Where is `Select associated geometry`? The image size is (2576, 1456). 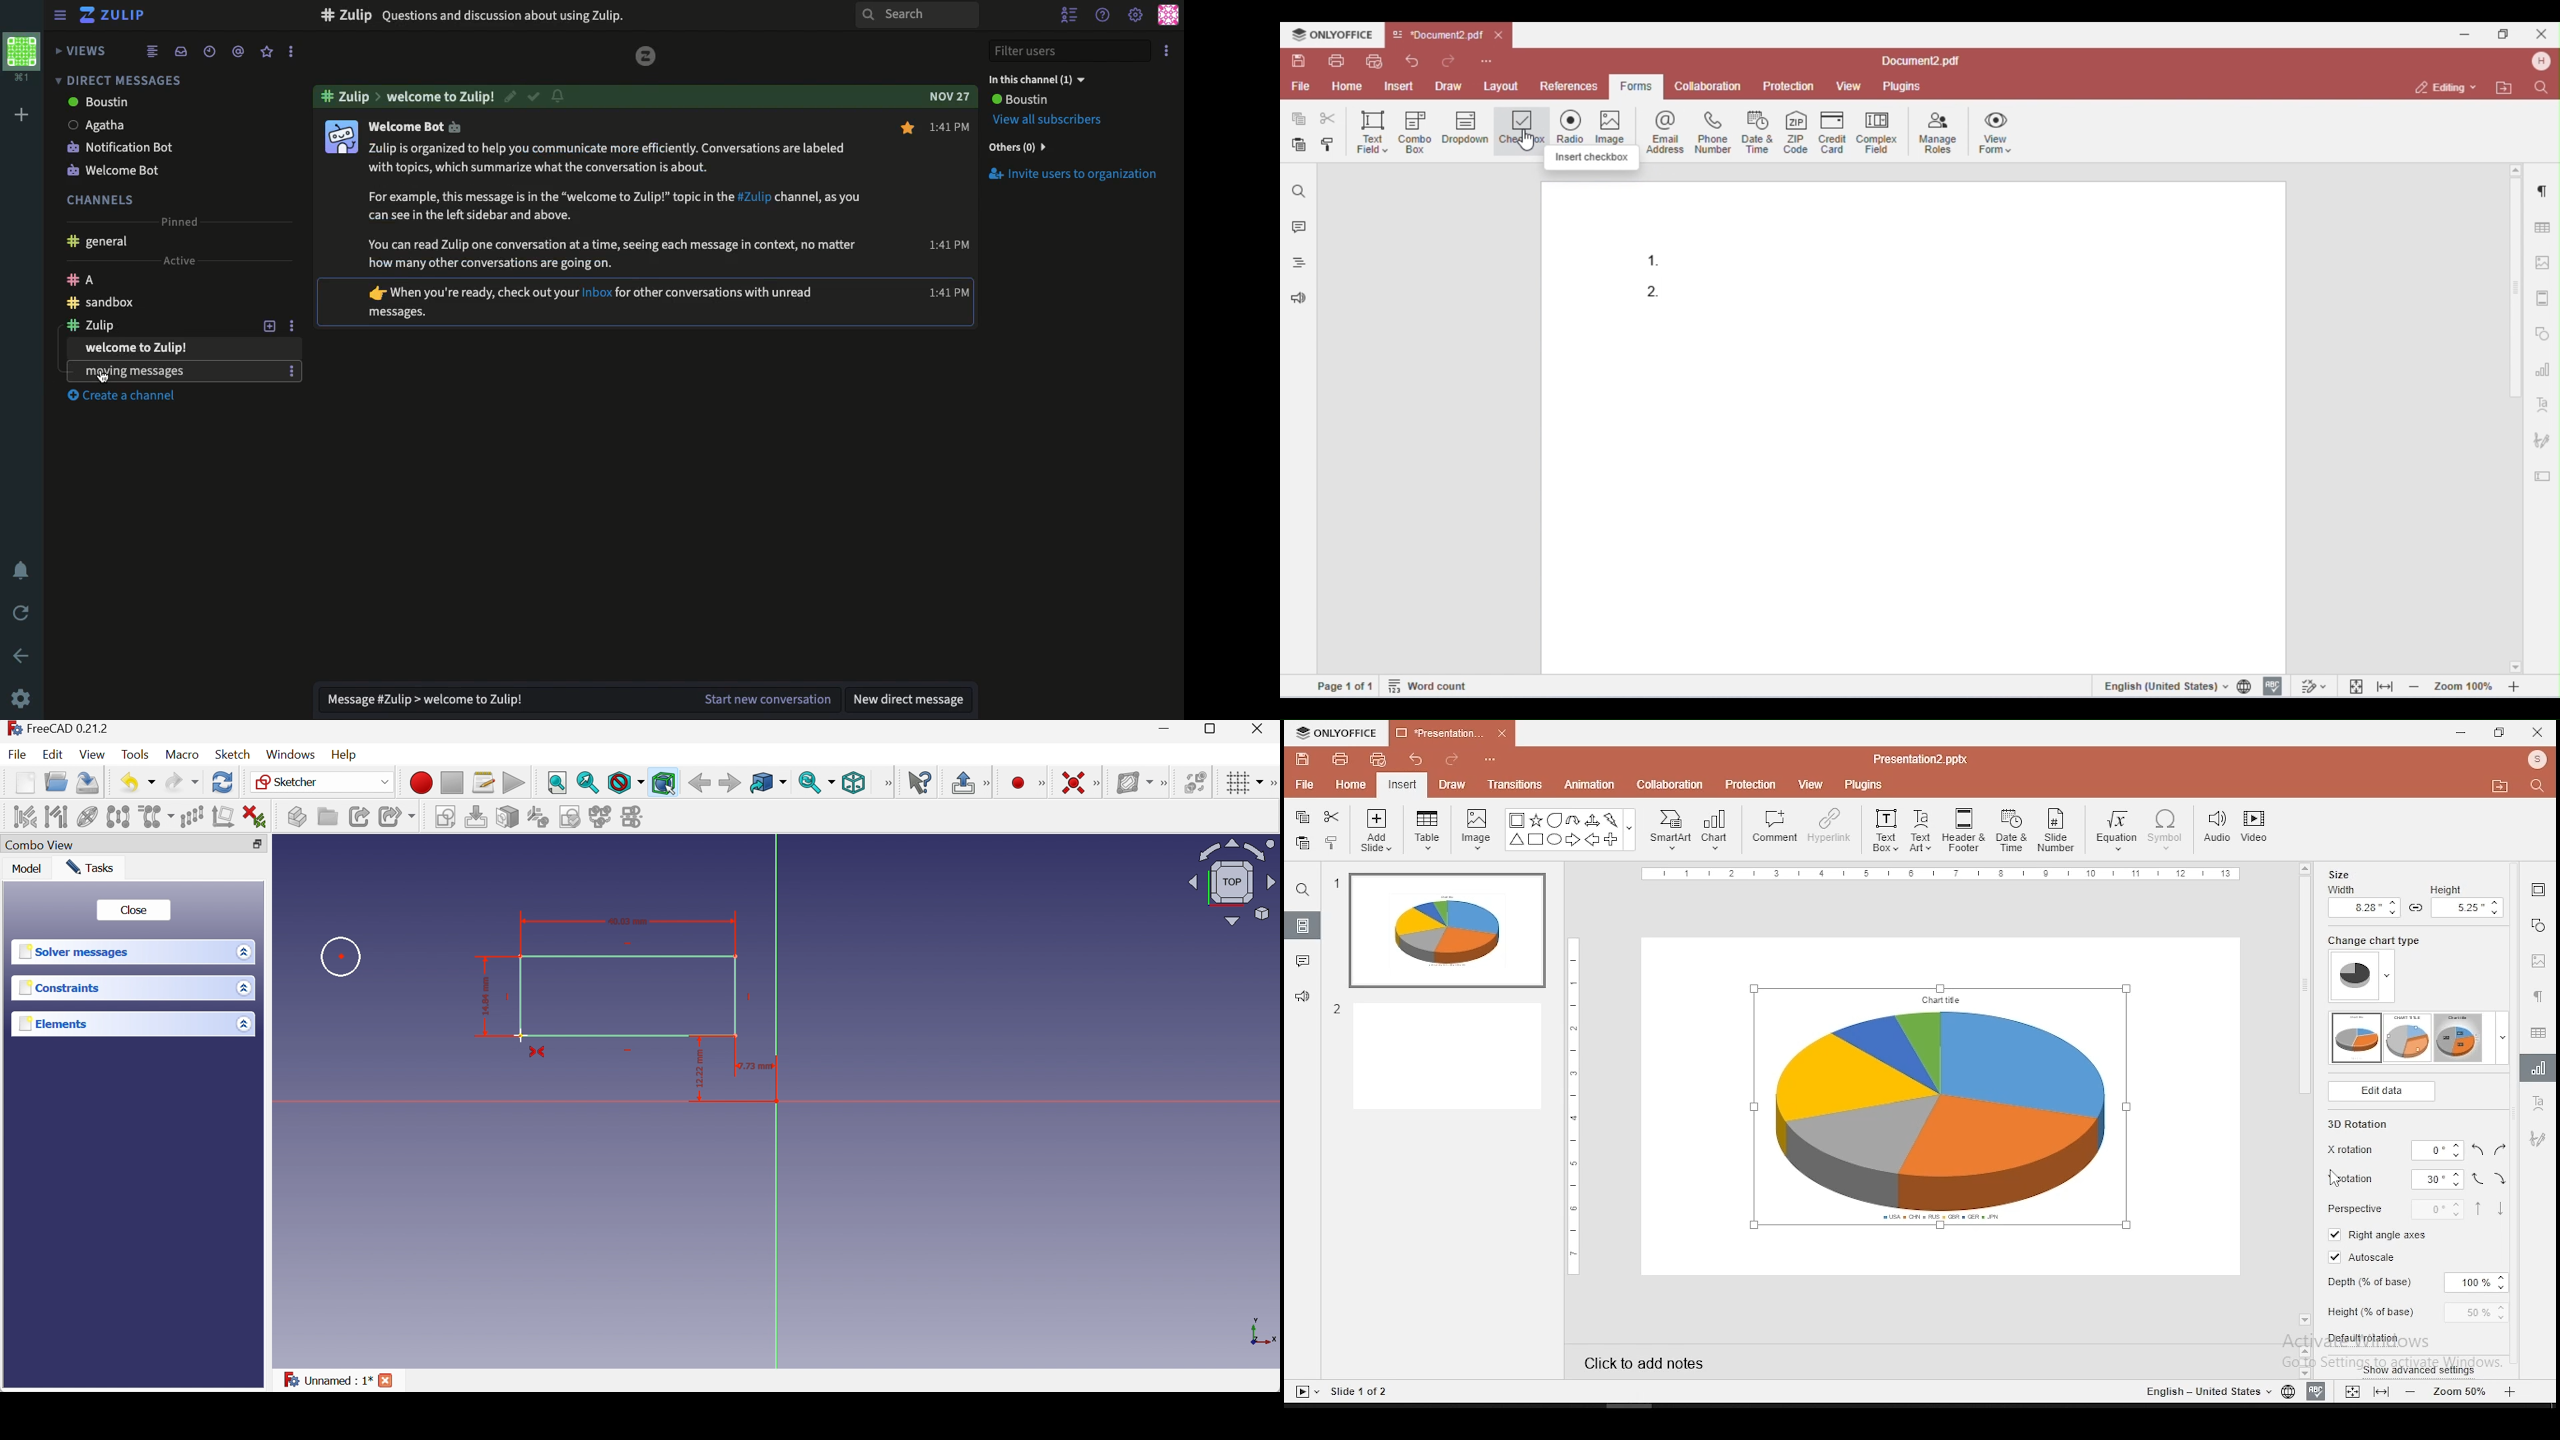 Select associated geometry is located at coordinates (59, 817).